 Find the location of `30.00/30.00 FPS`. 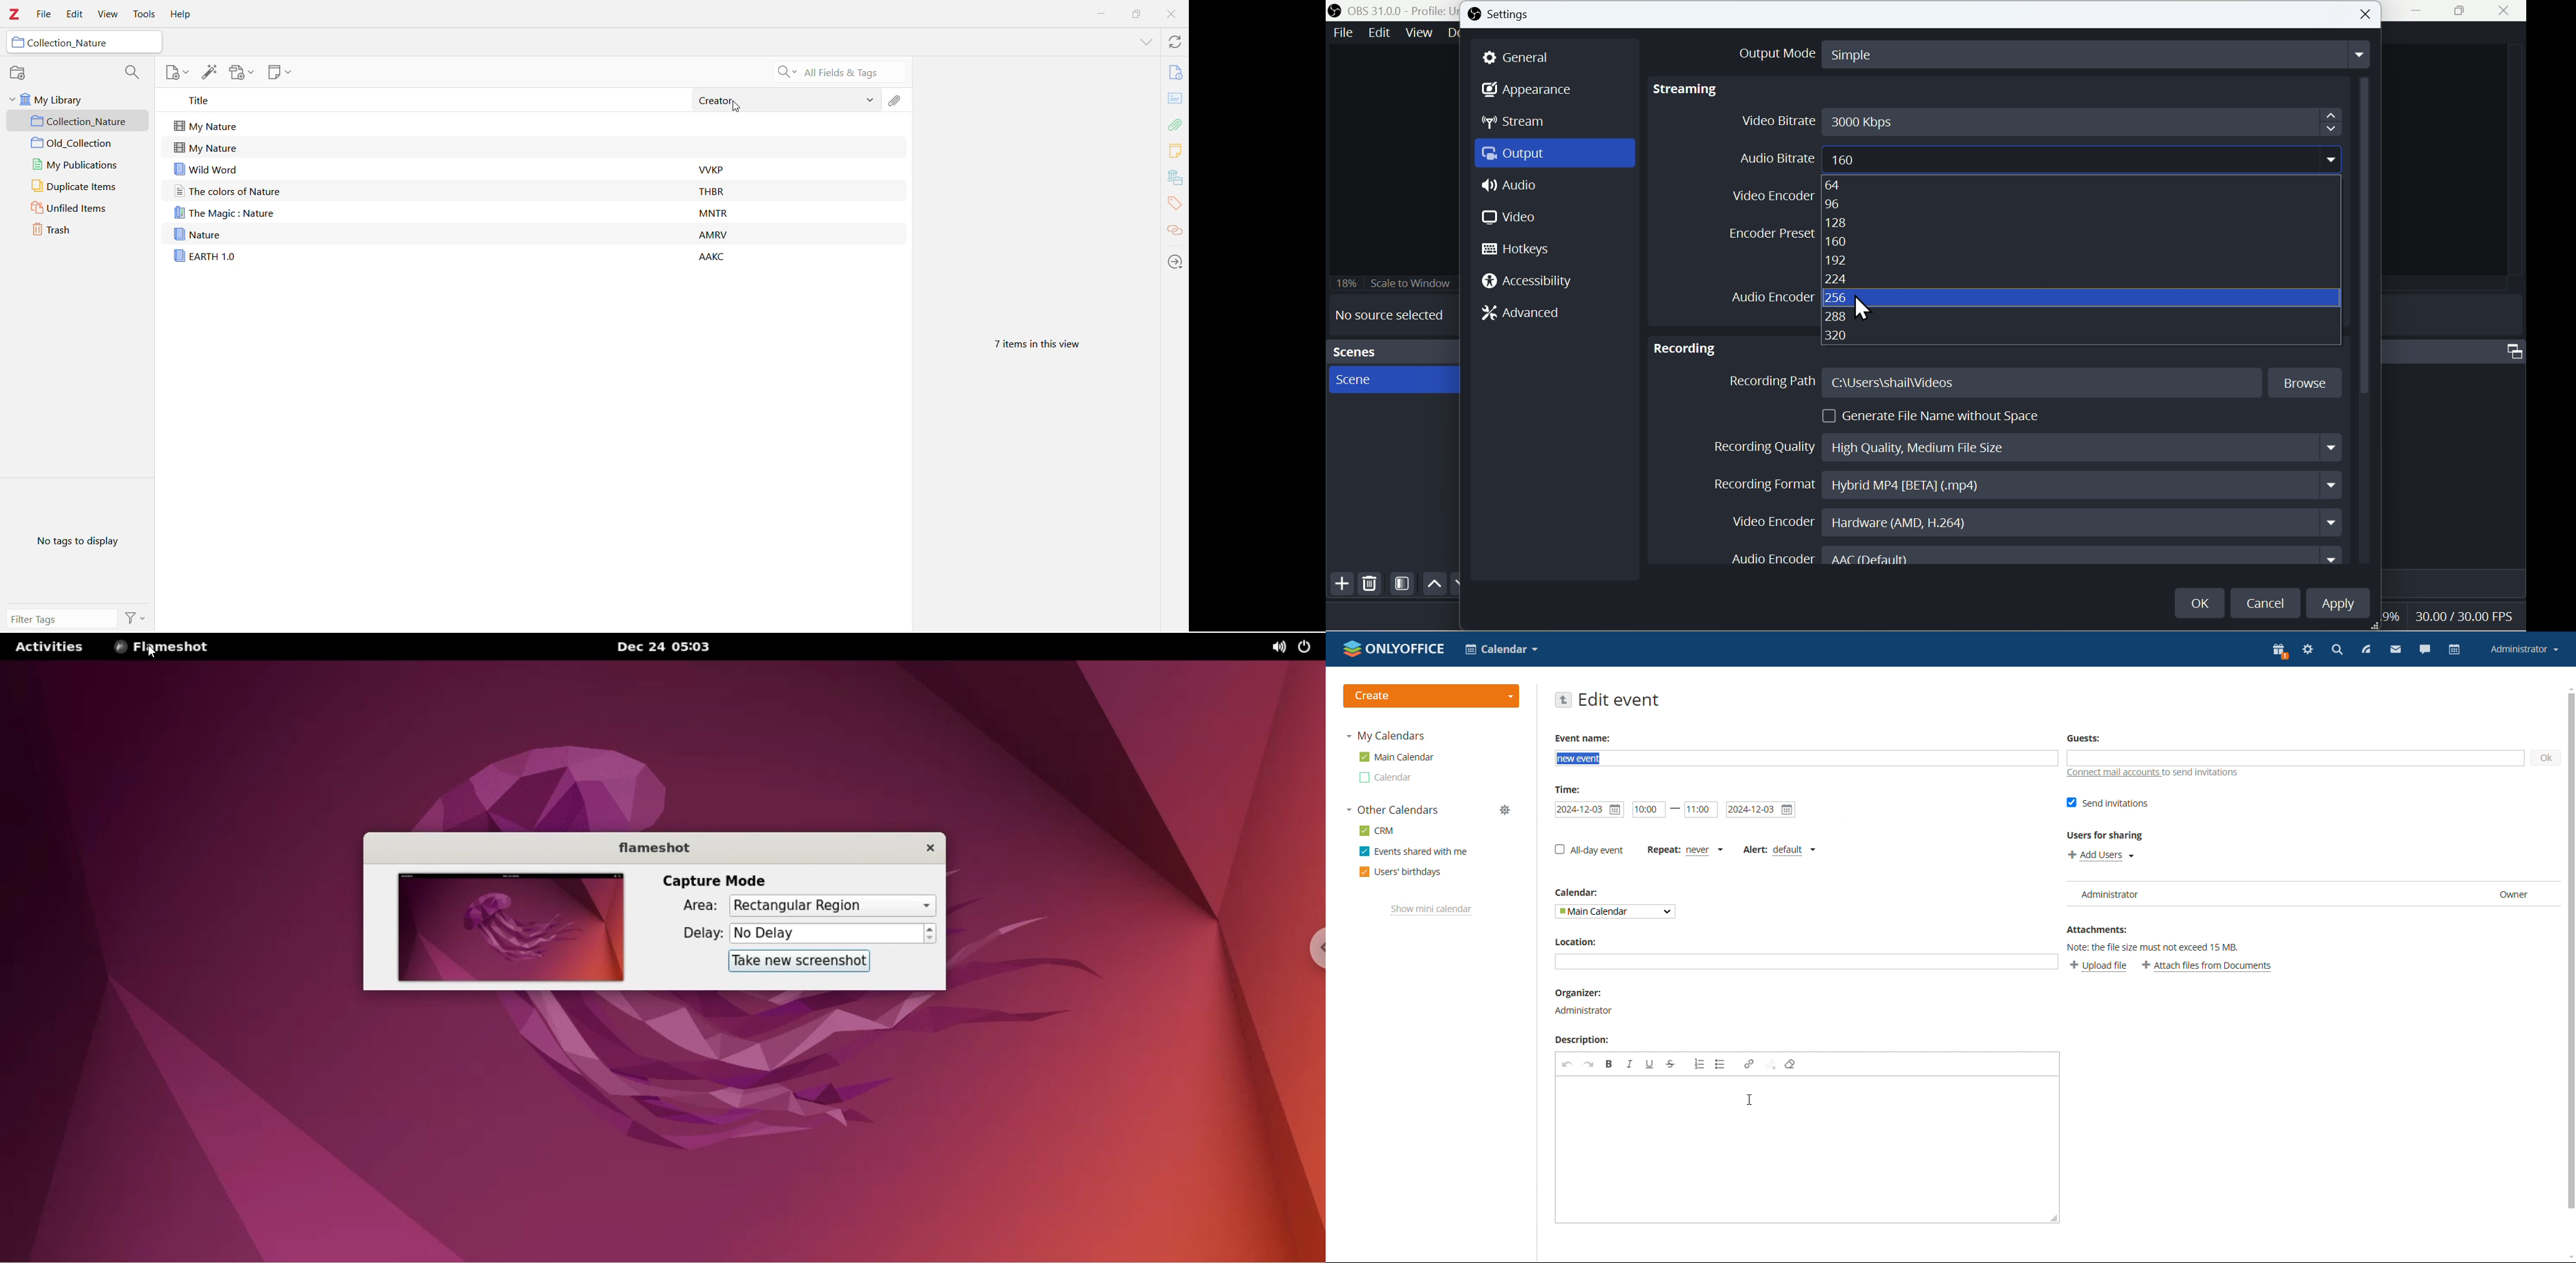

30.00/30.00 FPS is located at coordinates (2460, 615).